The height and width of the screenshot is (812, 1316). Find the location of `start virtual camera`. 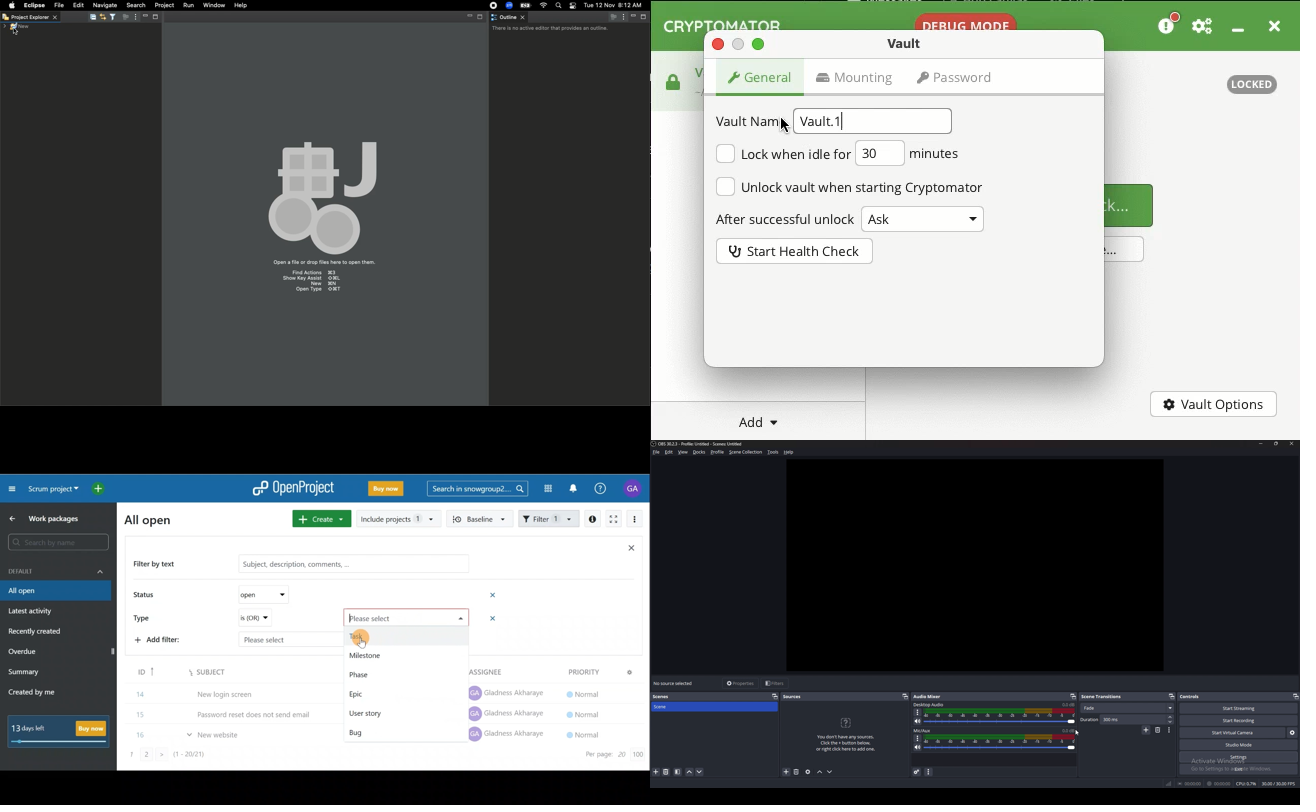

start virtual camera is located at coordinates (1233, 734).